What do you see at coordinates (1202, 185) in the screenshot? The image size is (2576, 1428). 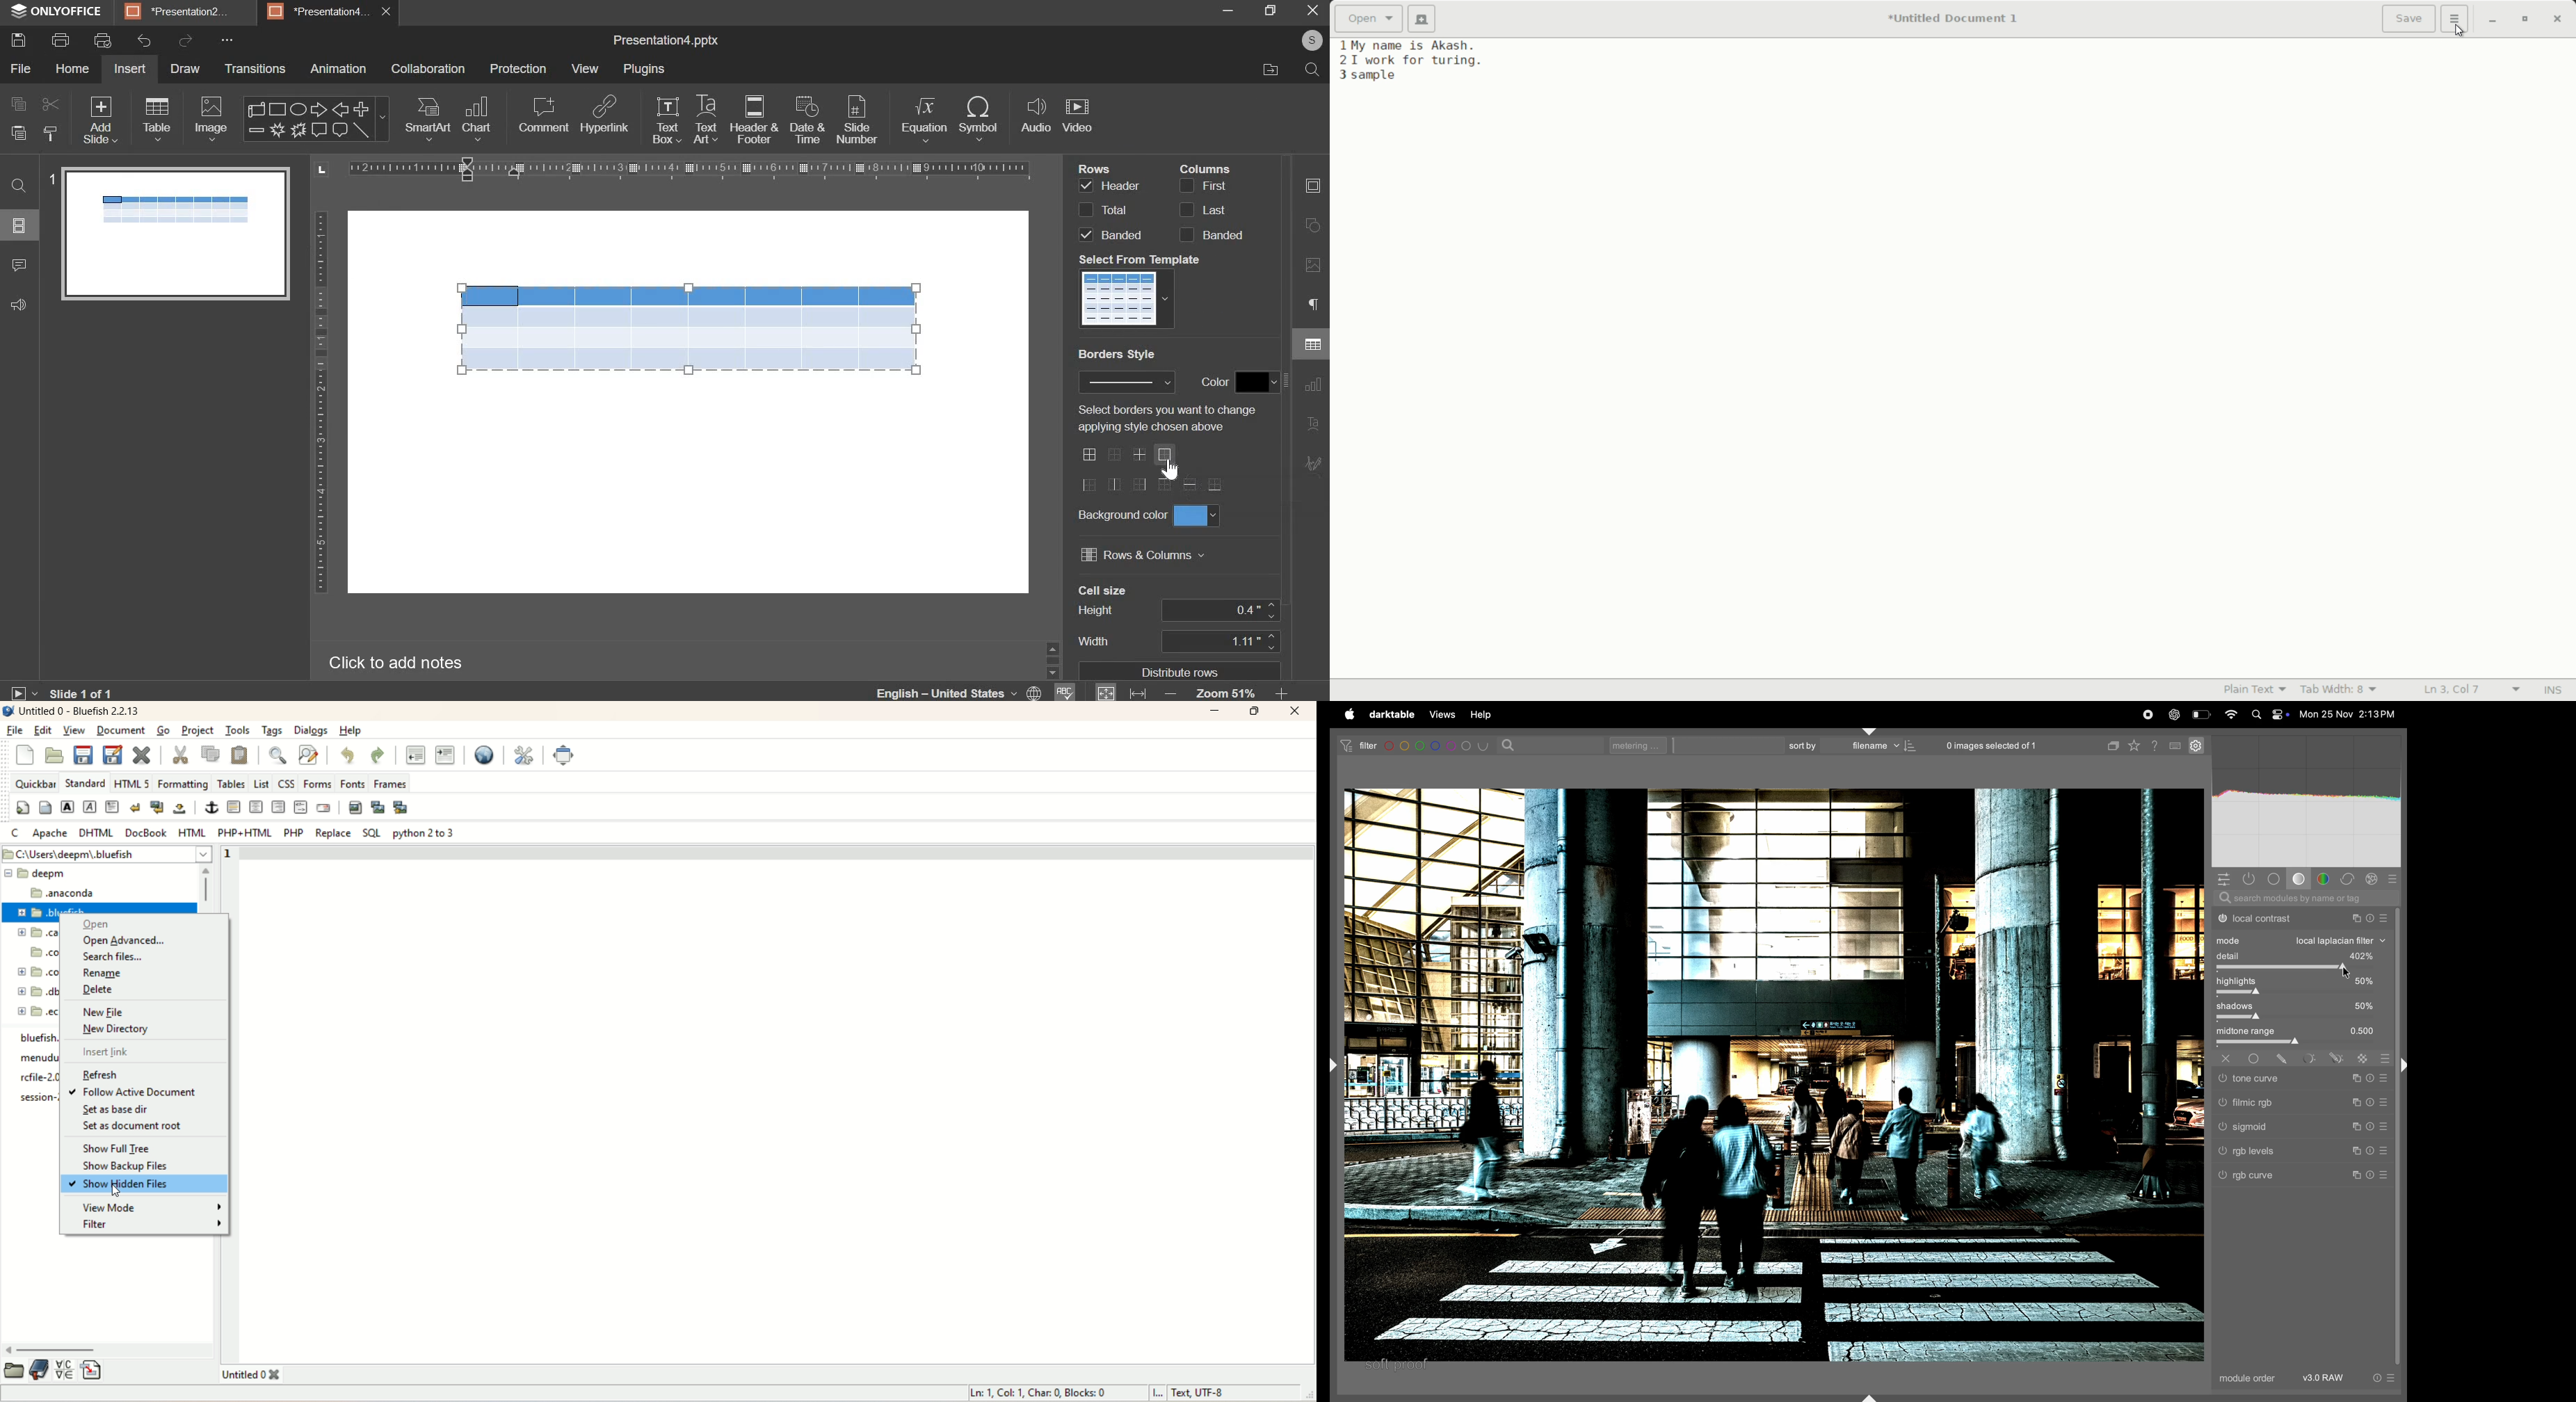 I see `column first` at bounding box center [1202, 185].